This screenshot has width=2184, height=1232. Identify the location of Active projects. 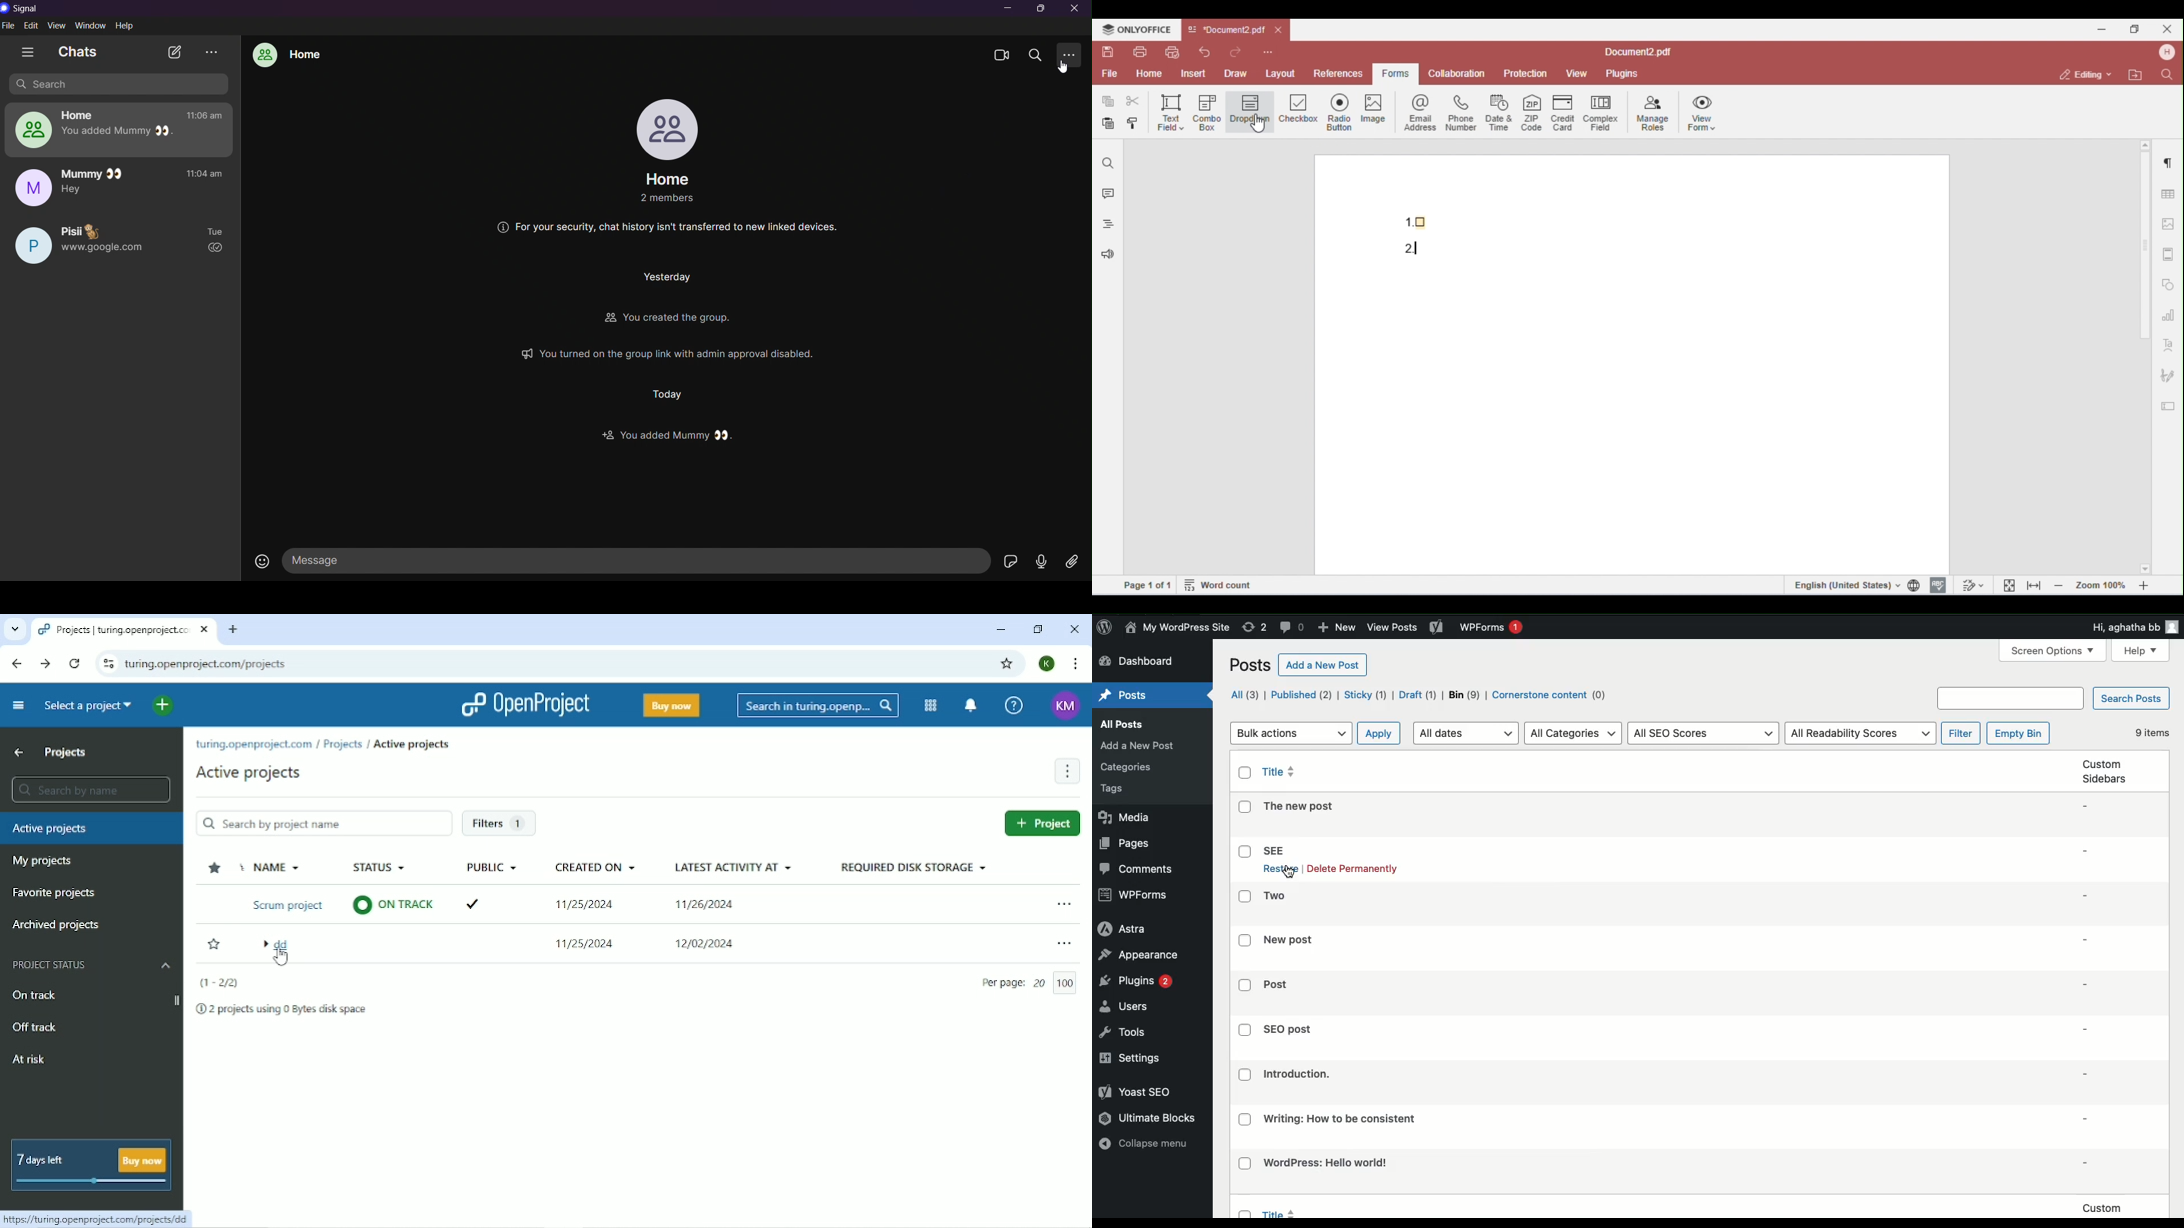
(92, 829).